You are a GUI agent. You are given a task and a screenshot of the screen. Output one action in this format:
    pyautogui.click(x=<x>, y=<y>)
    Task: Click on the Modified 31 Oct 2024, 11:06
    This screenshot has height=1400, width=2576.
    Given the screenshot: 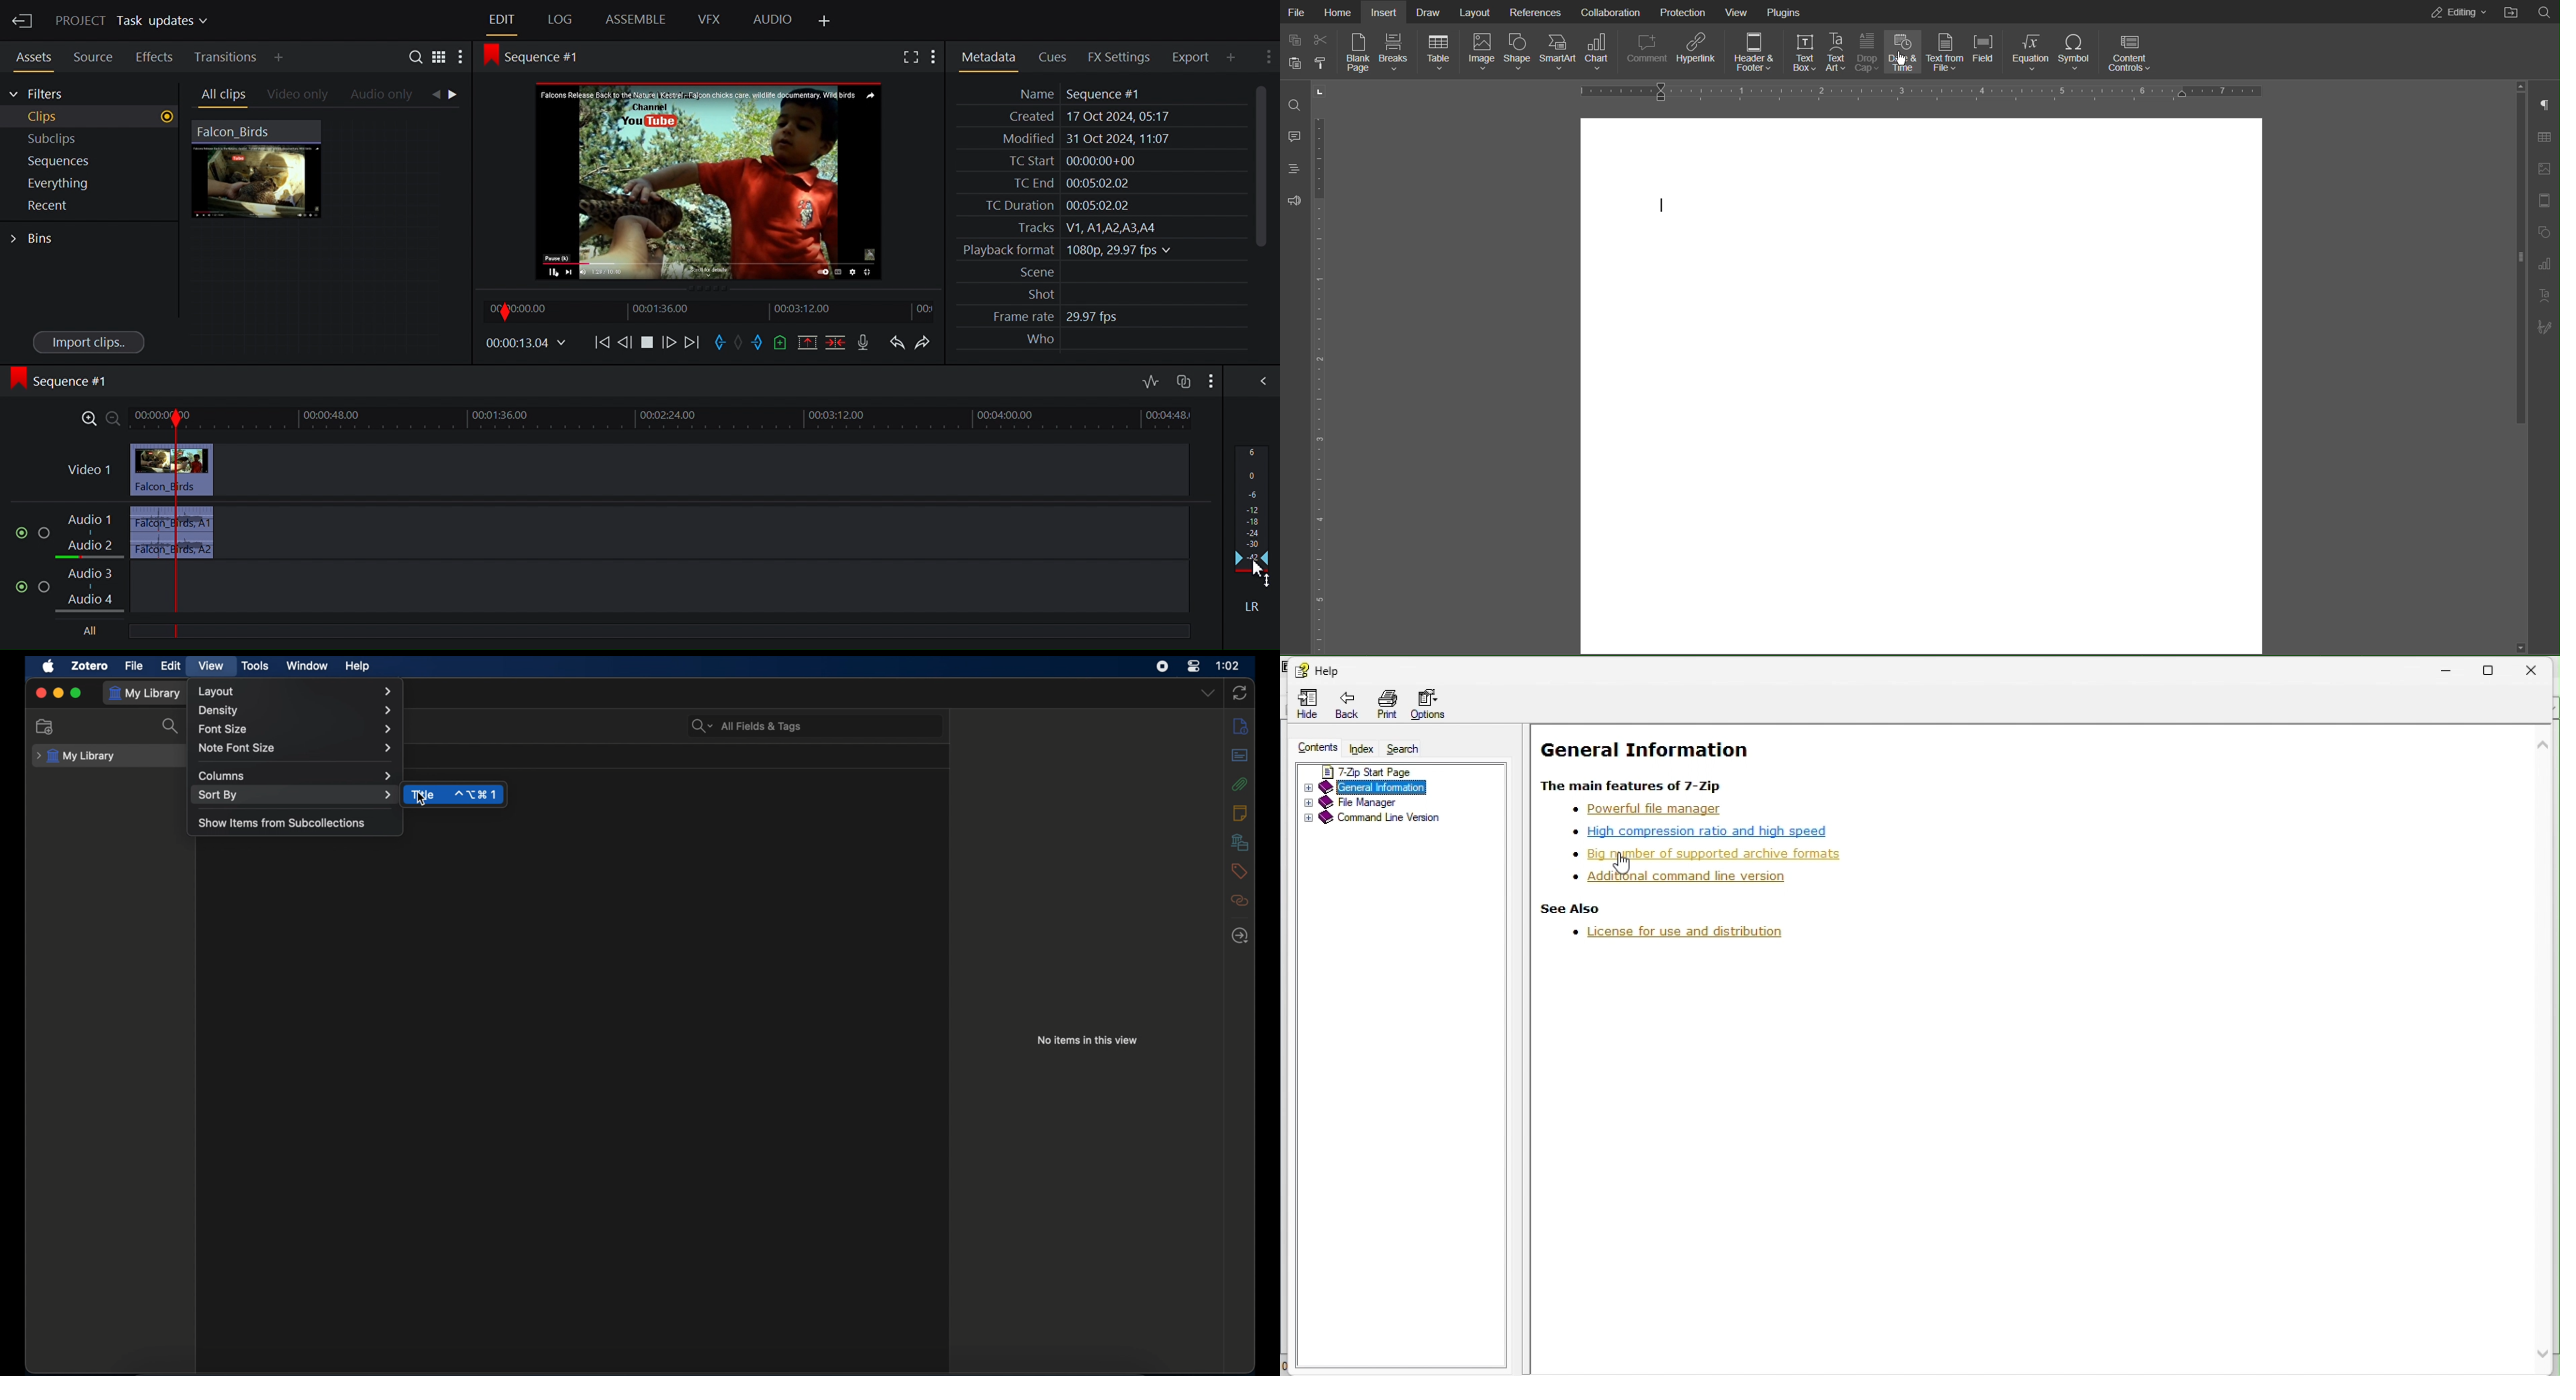 What is the action you would take?
    pyautogui.click(x=1079, y=139)
    